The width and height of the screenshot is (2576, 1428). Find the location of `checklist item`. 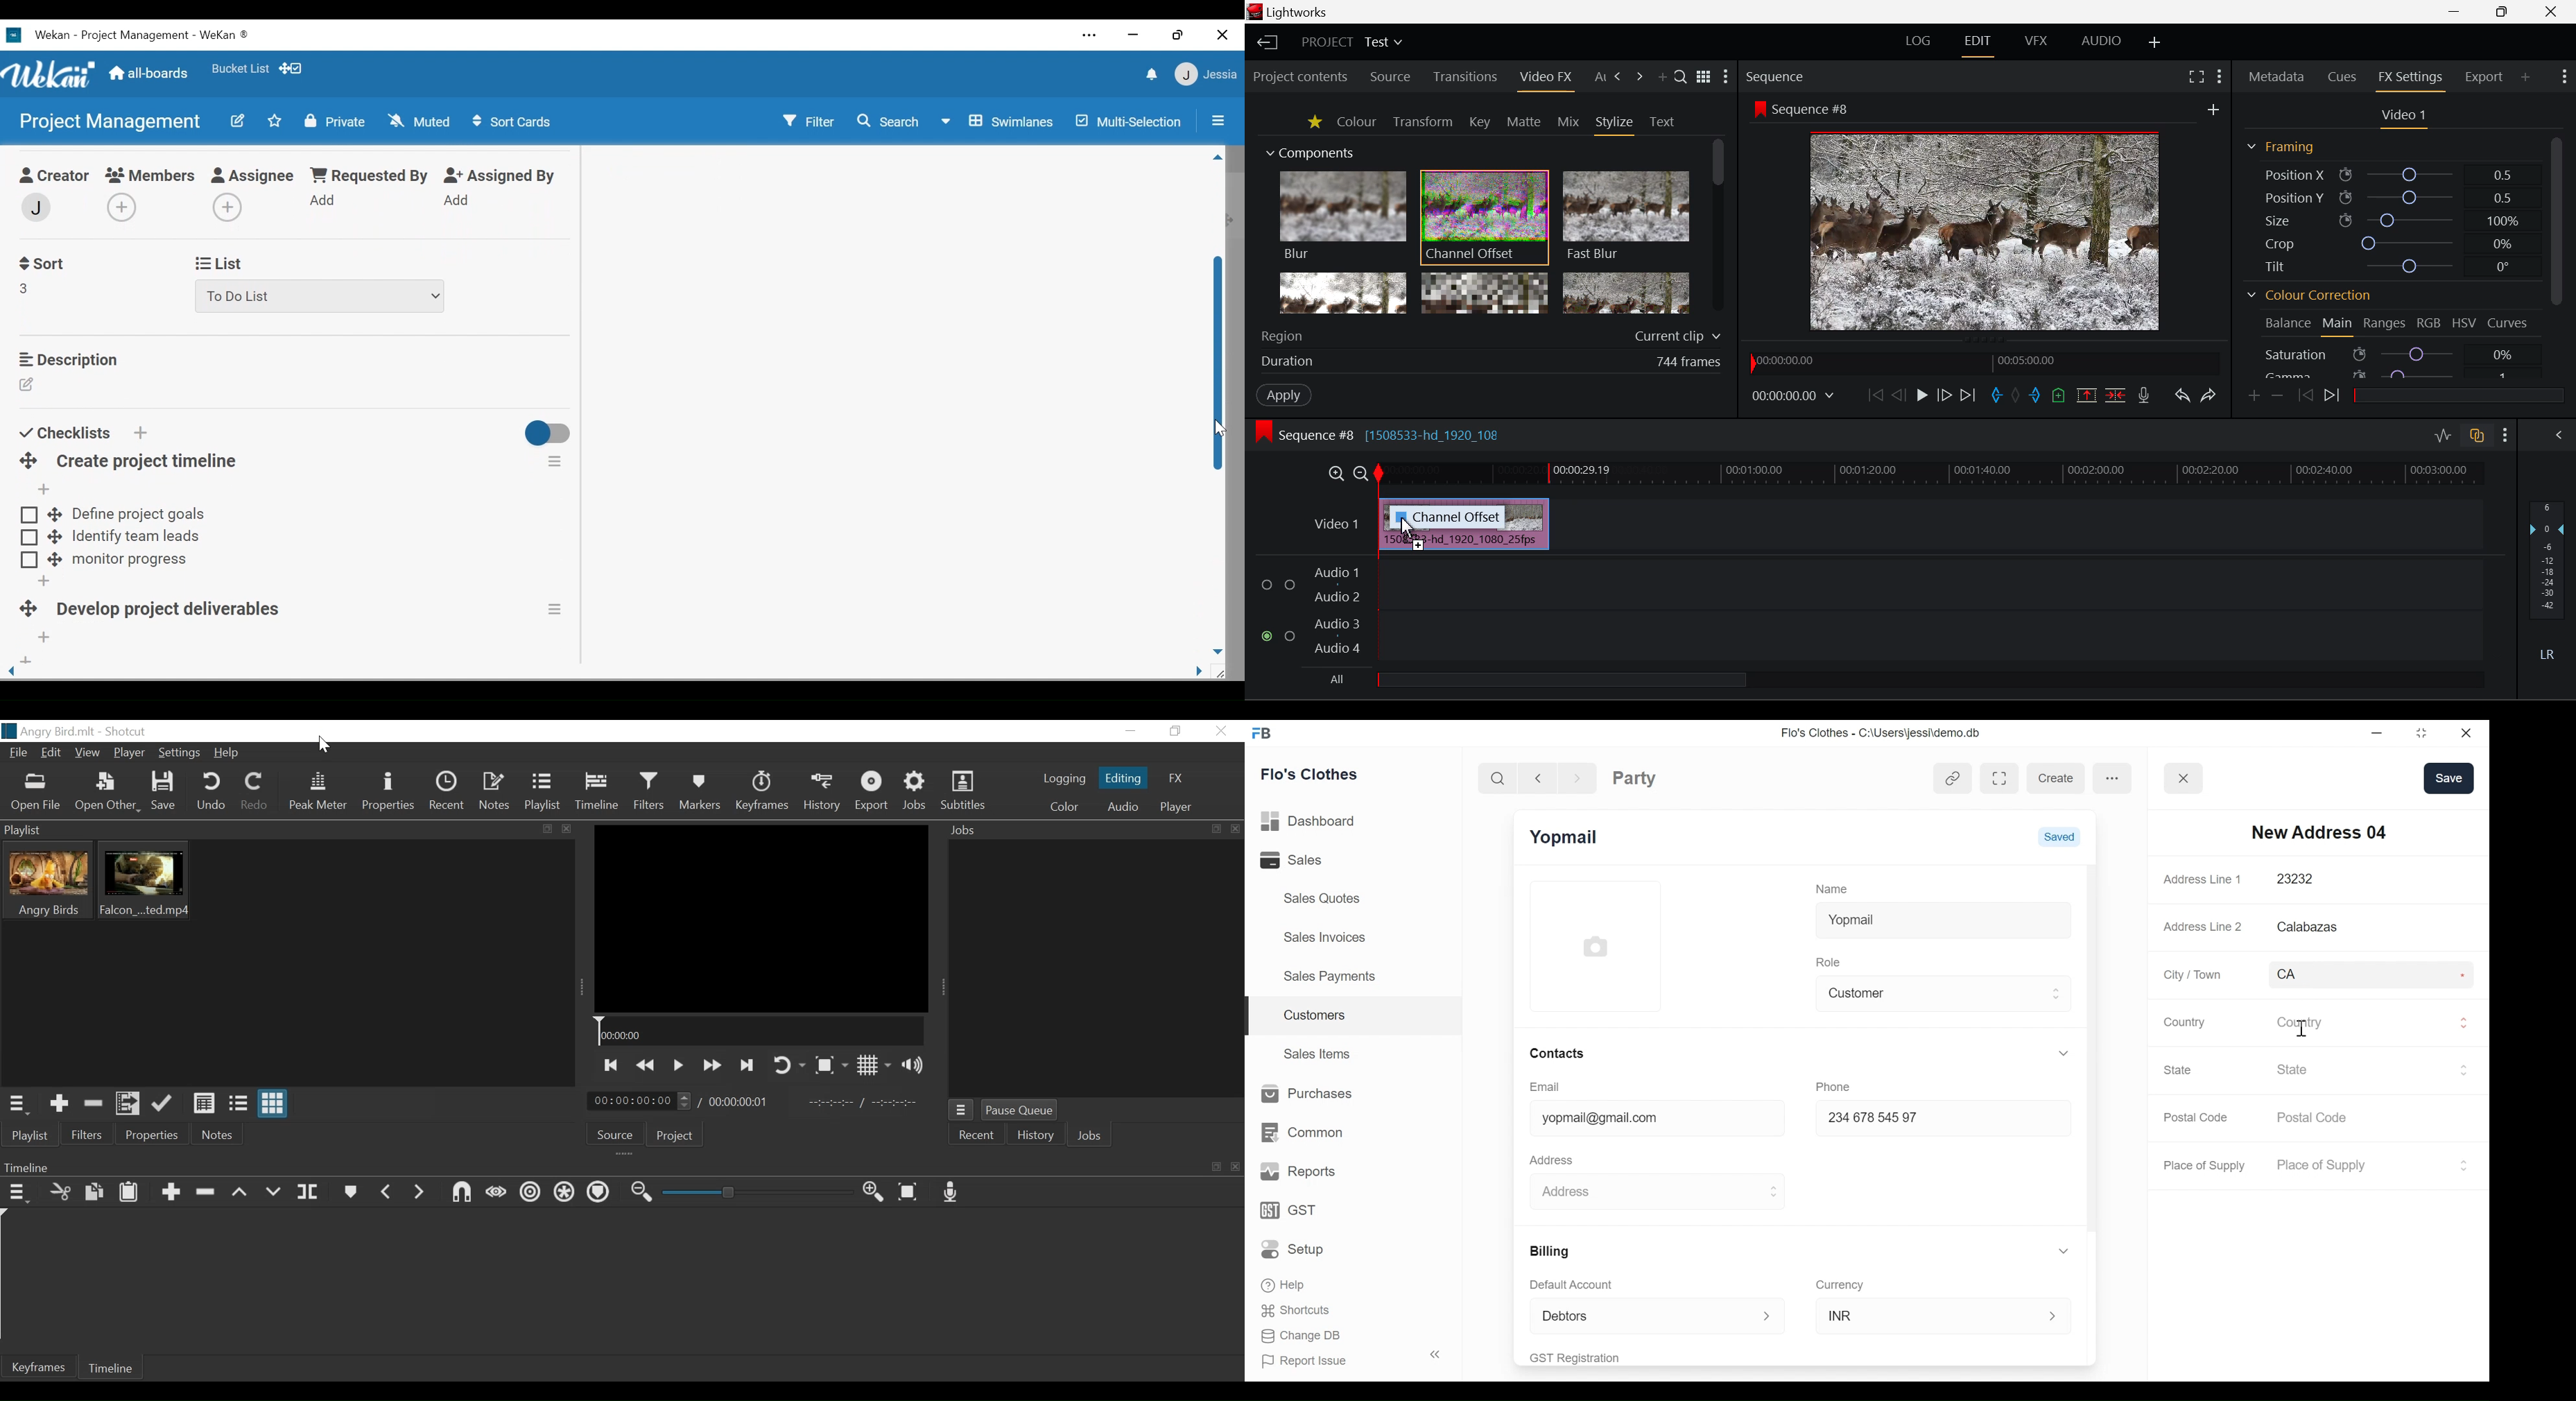

checklist item is located at coordinates (130, 561).